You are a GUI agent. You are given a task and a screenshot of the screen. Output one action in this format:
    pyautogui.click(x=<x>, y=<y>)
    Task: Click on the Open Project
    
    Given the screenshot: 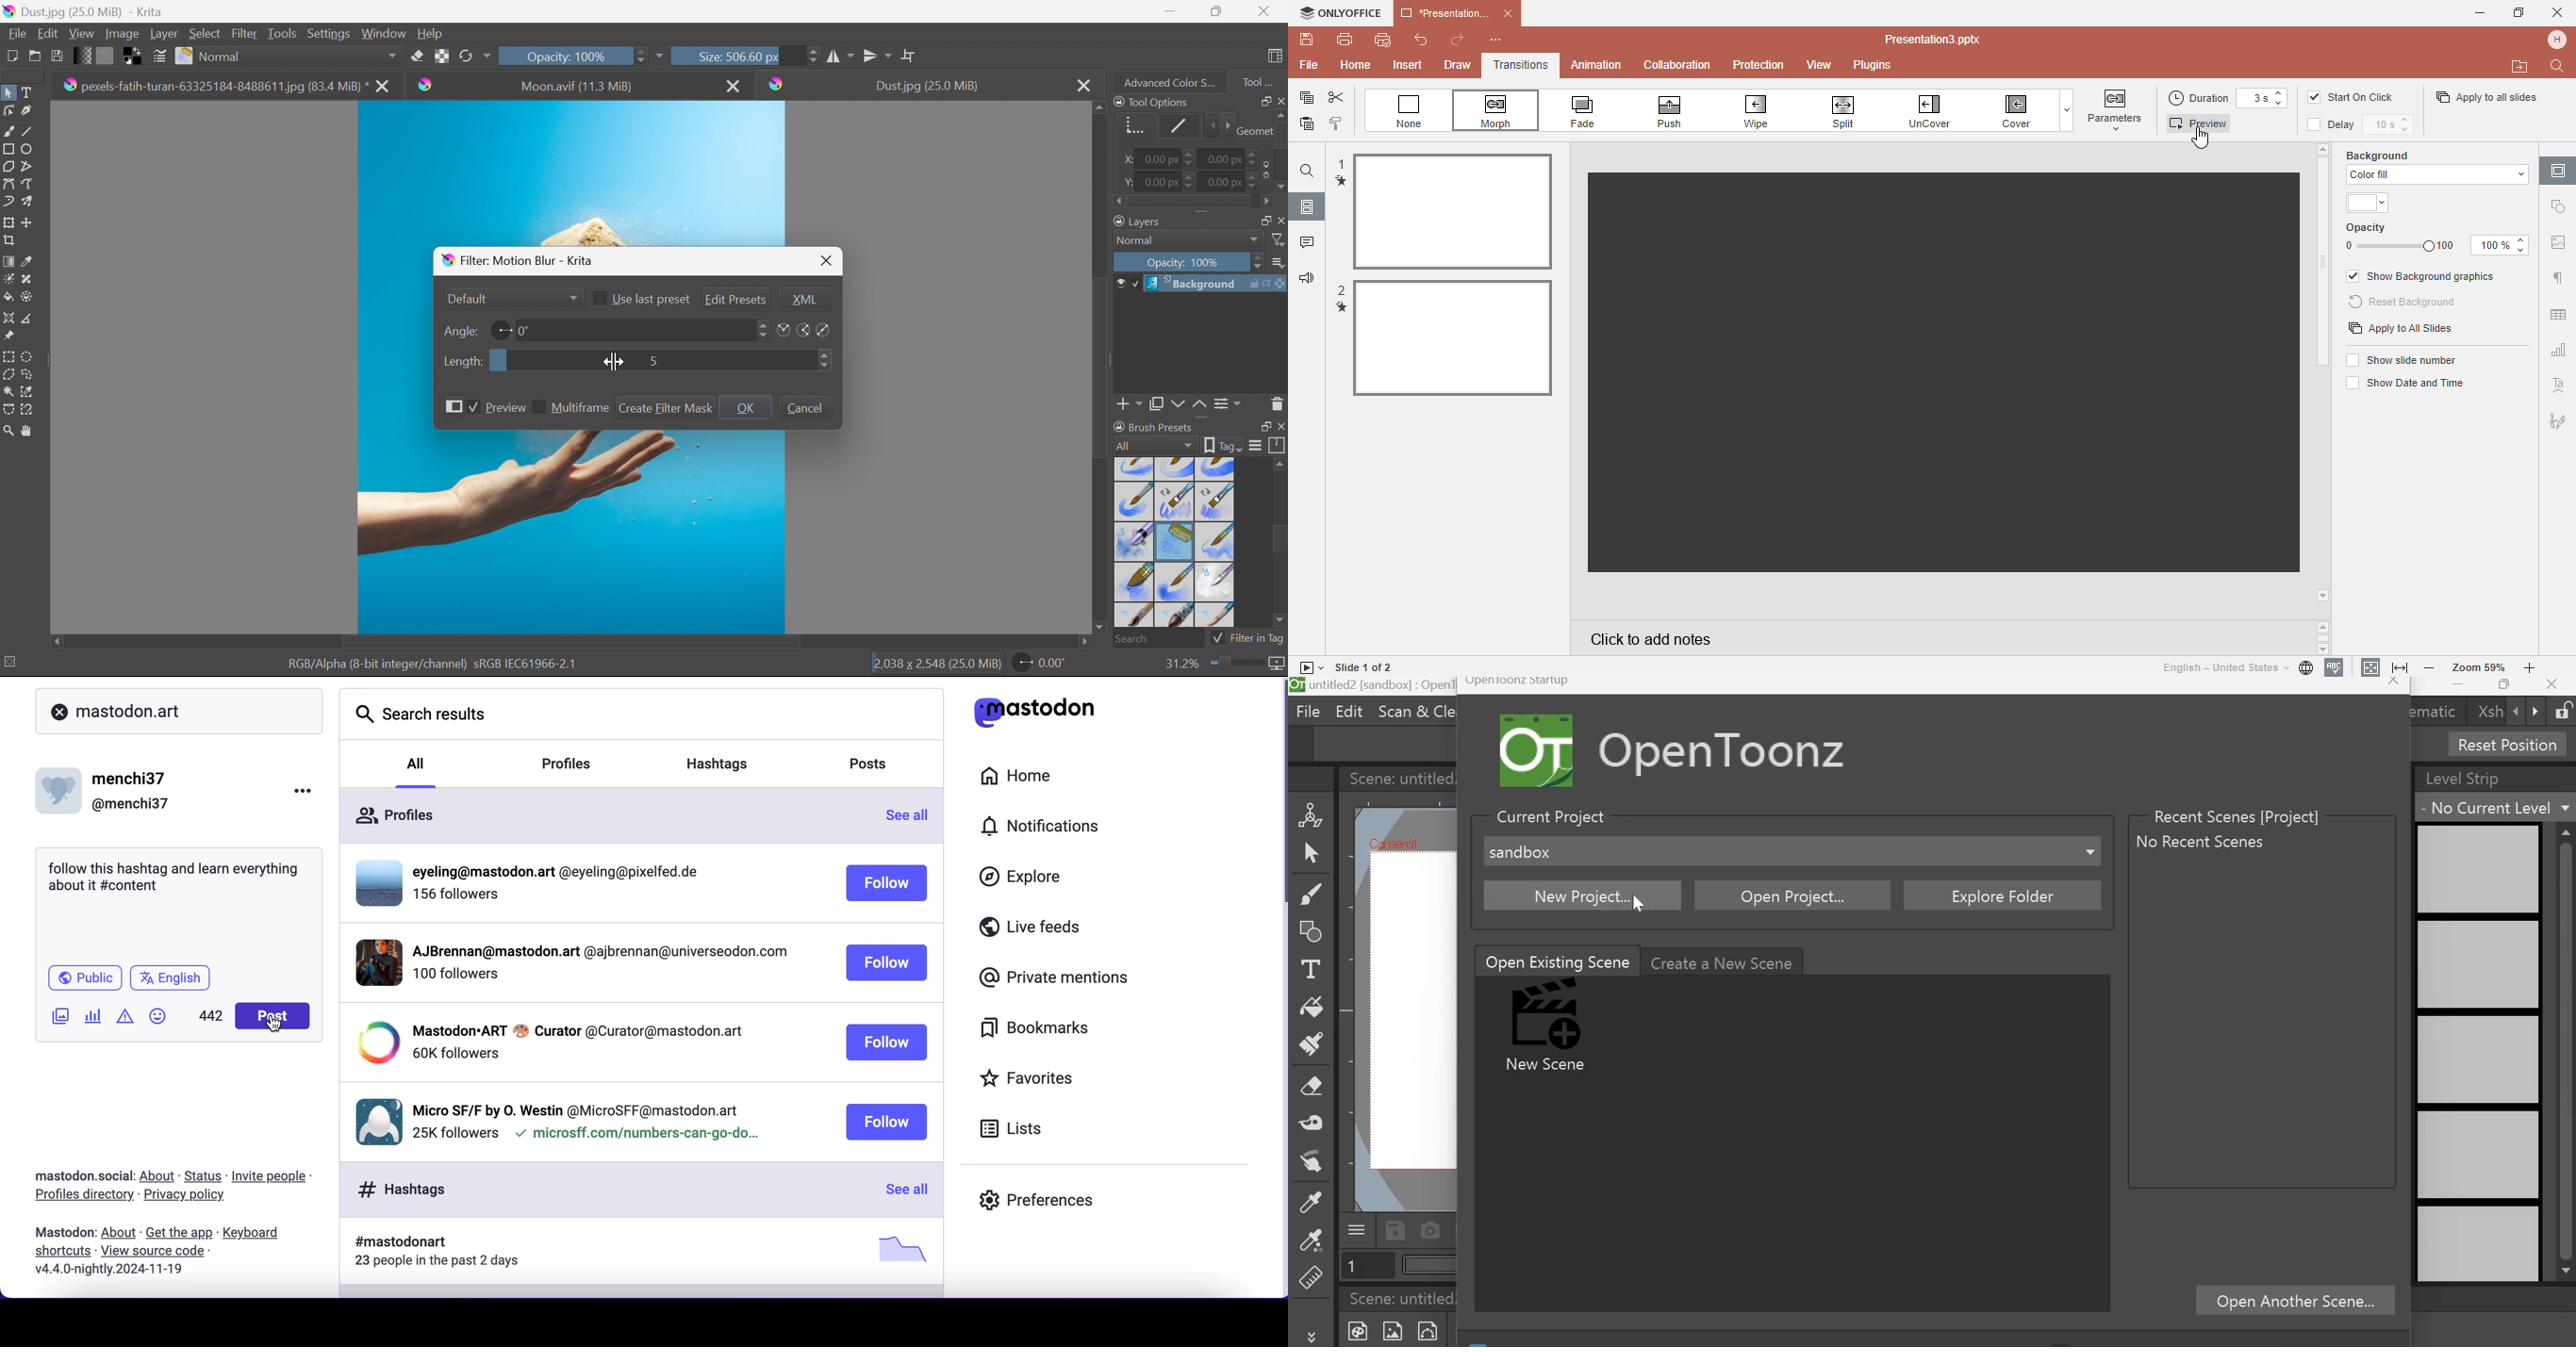 What is the action you would take?
    pyautogui.click(x=1794, y=895)
    